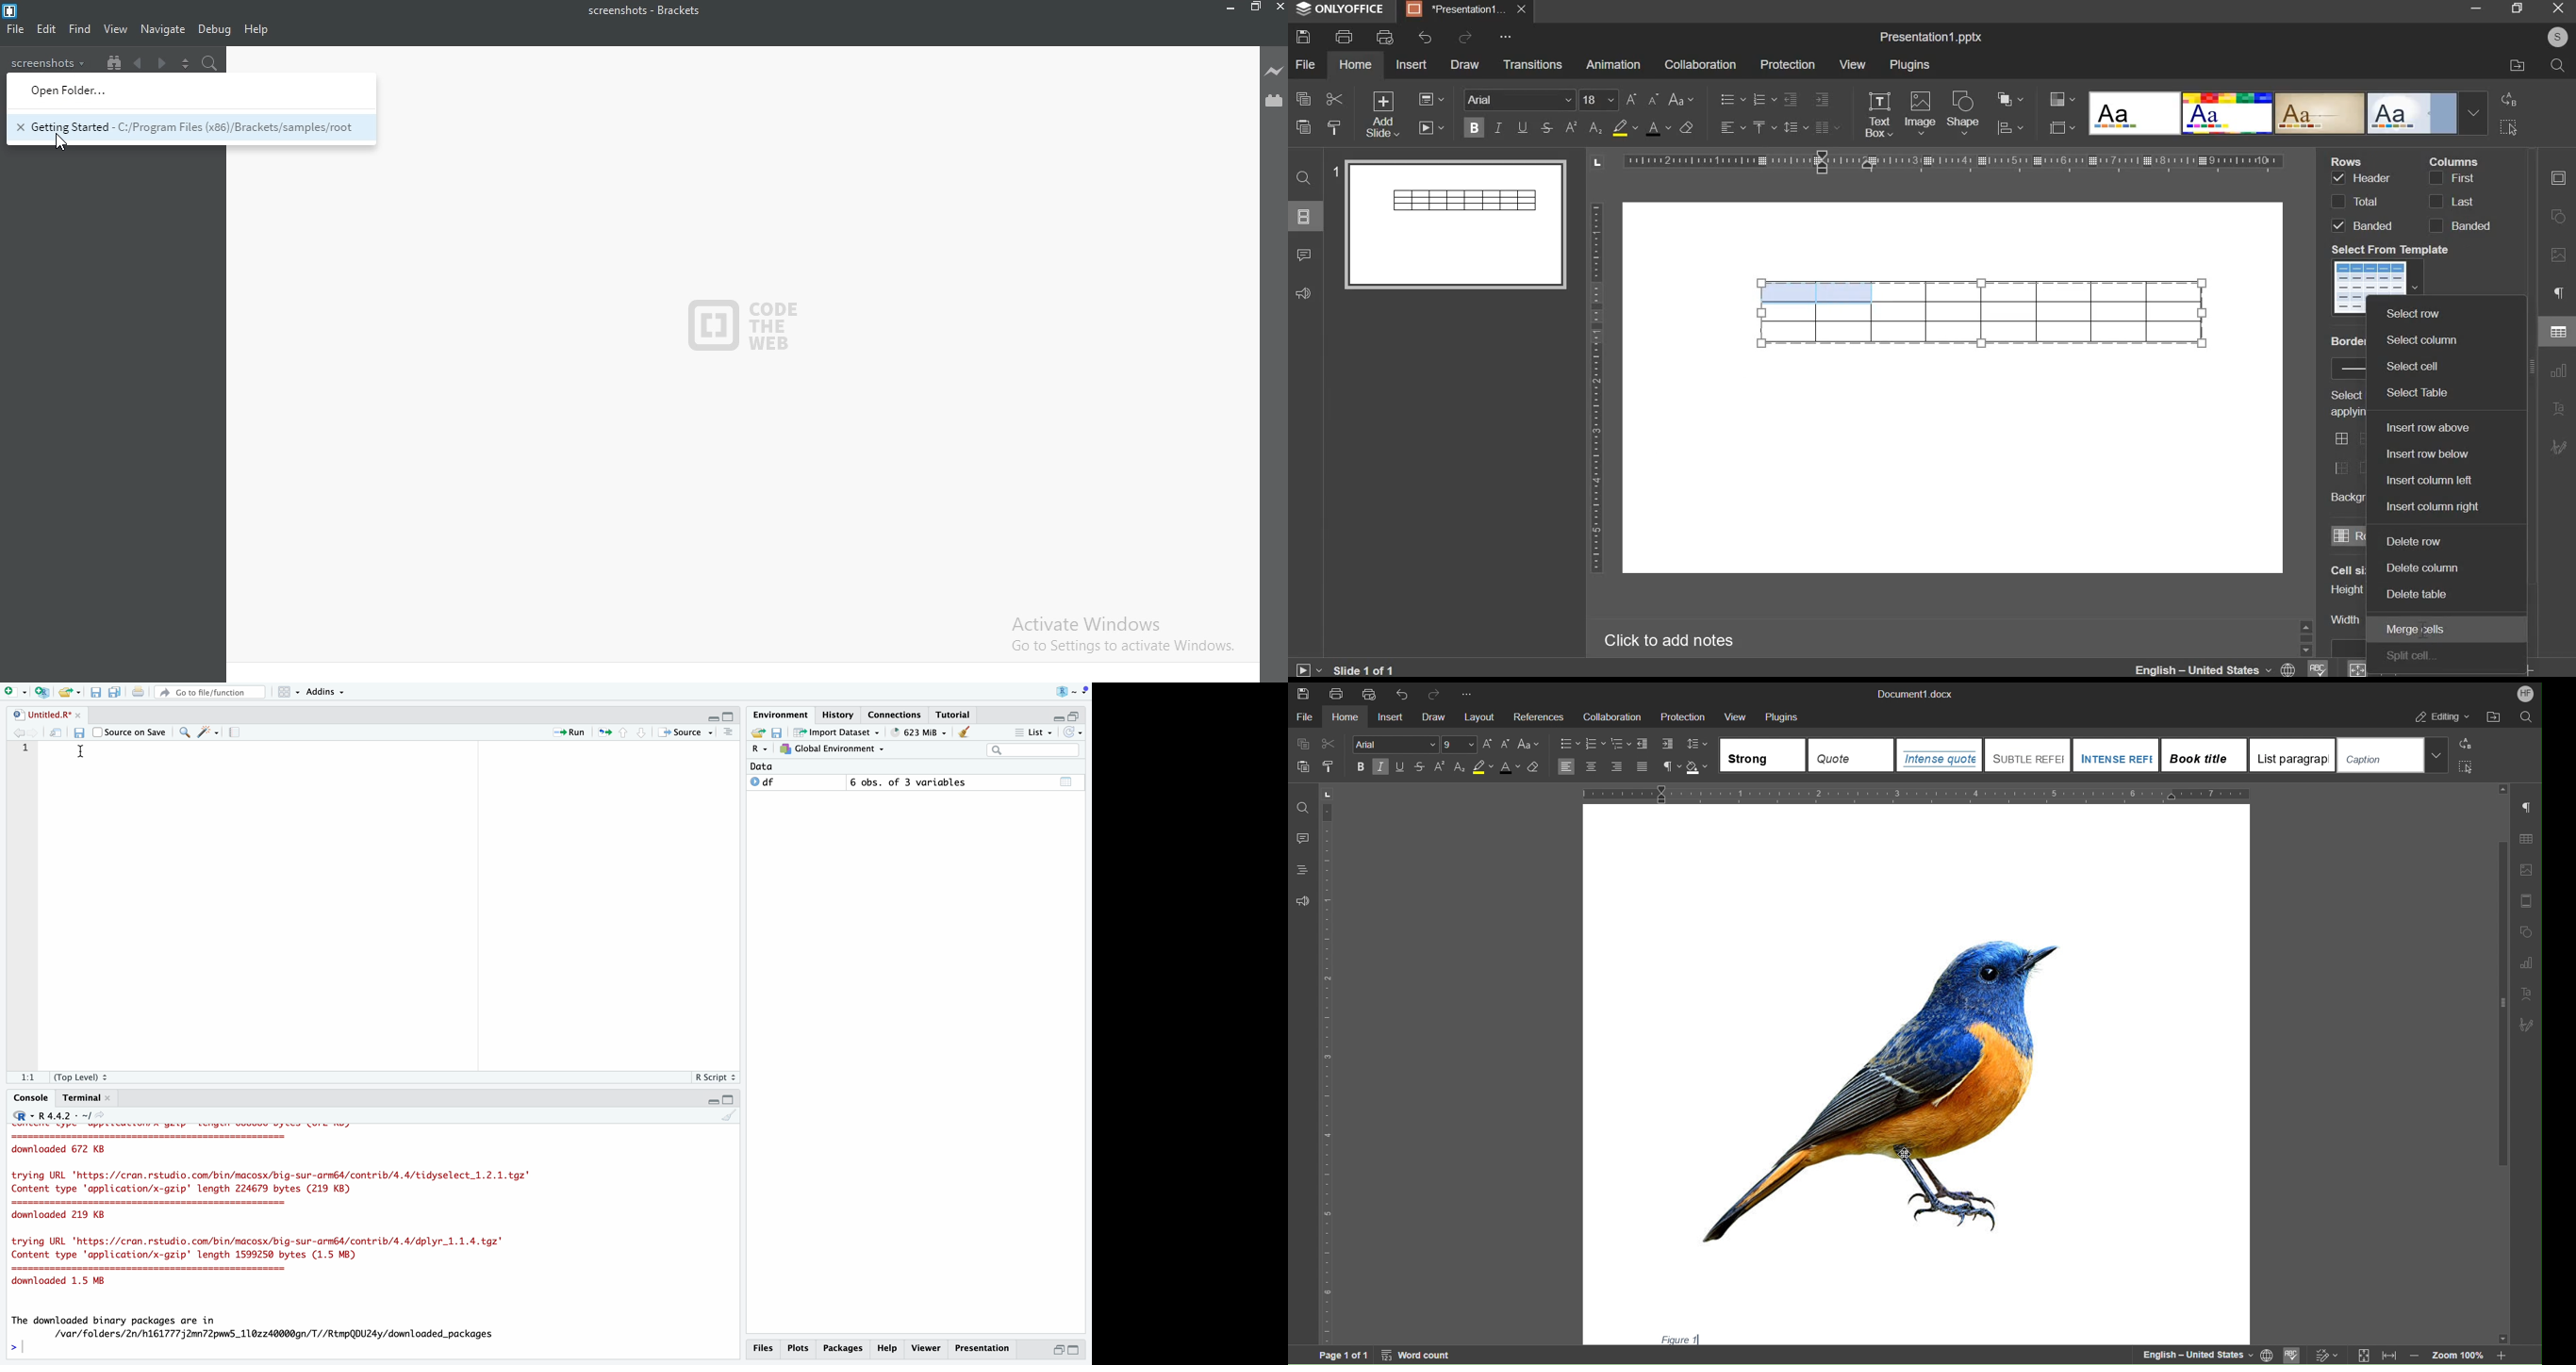 The image size is (2576, 1372). What do you see at coordinates (1787, 65) in the screenshot?
I see `protection` at bounding box center [1787, 65].